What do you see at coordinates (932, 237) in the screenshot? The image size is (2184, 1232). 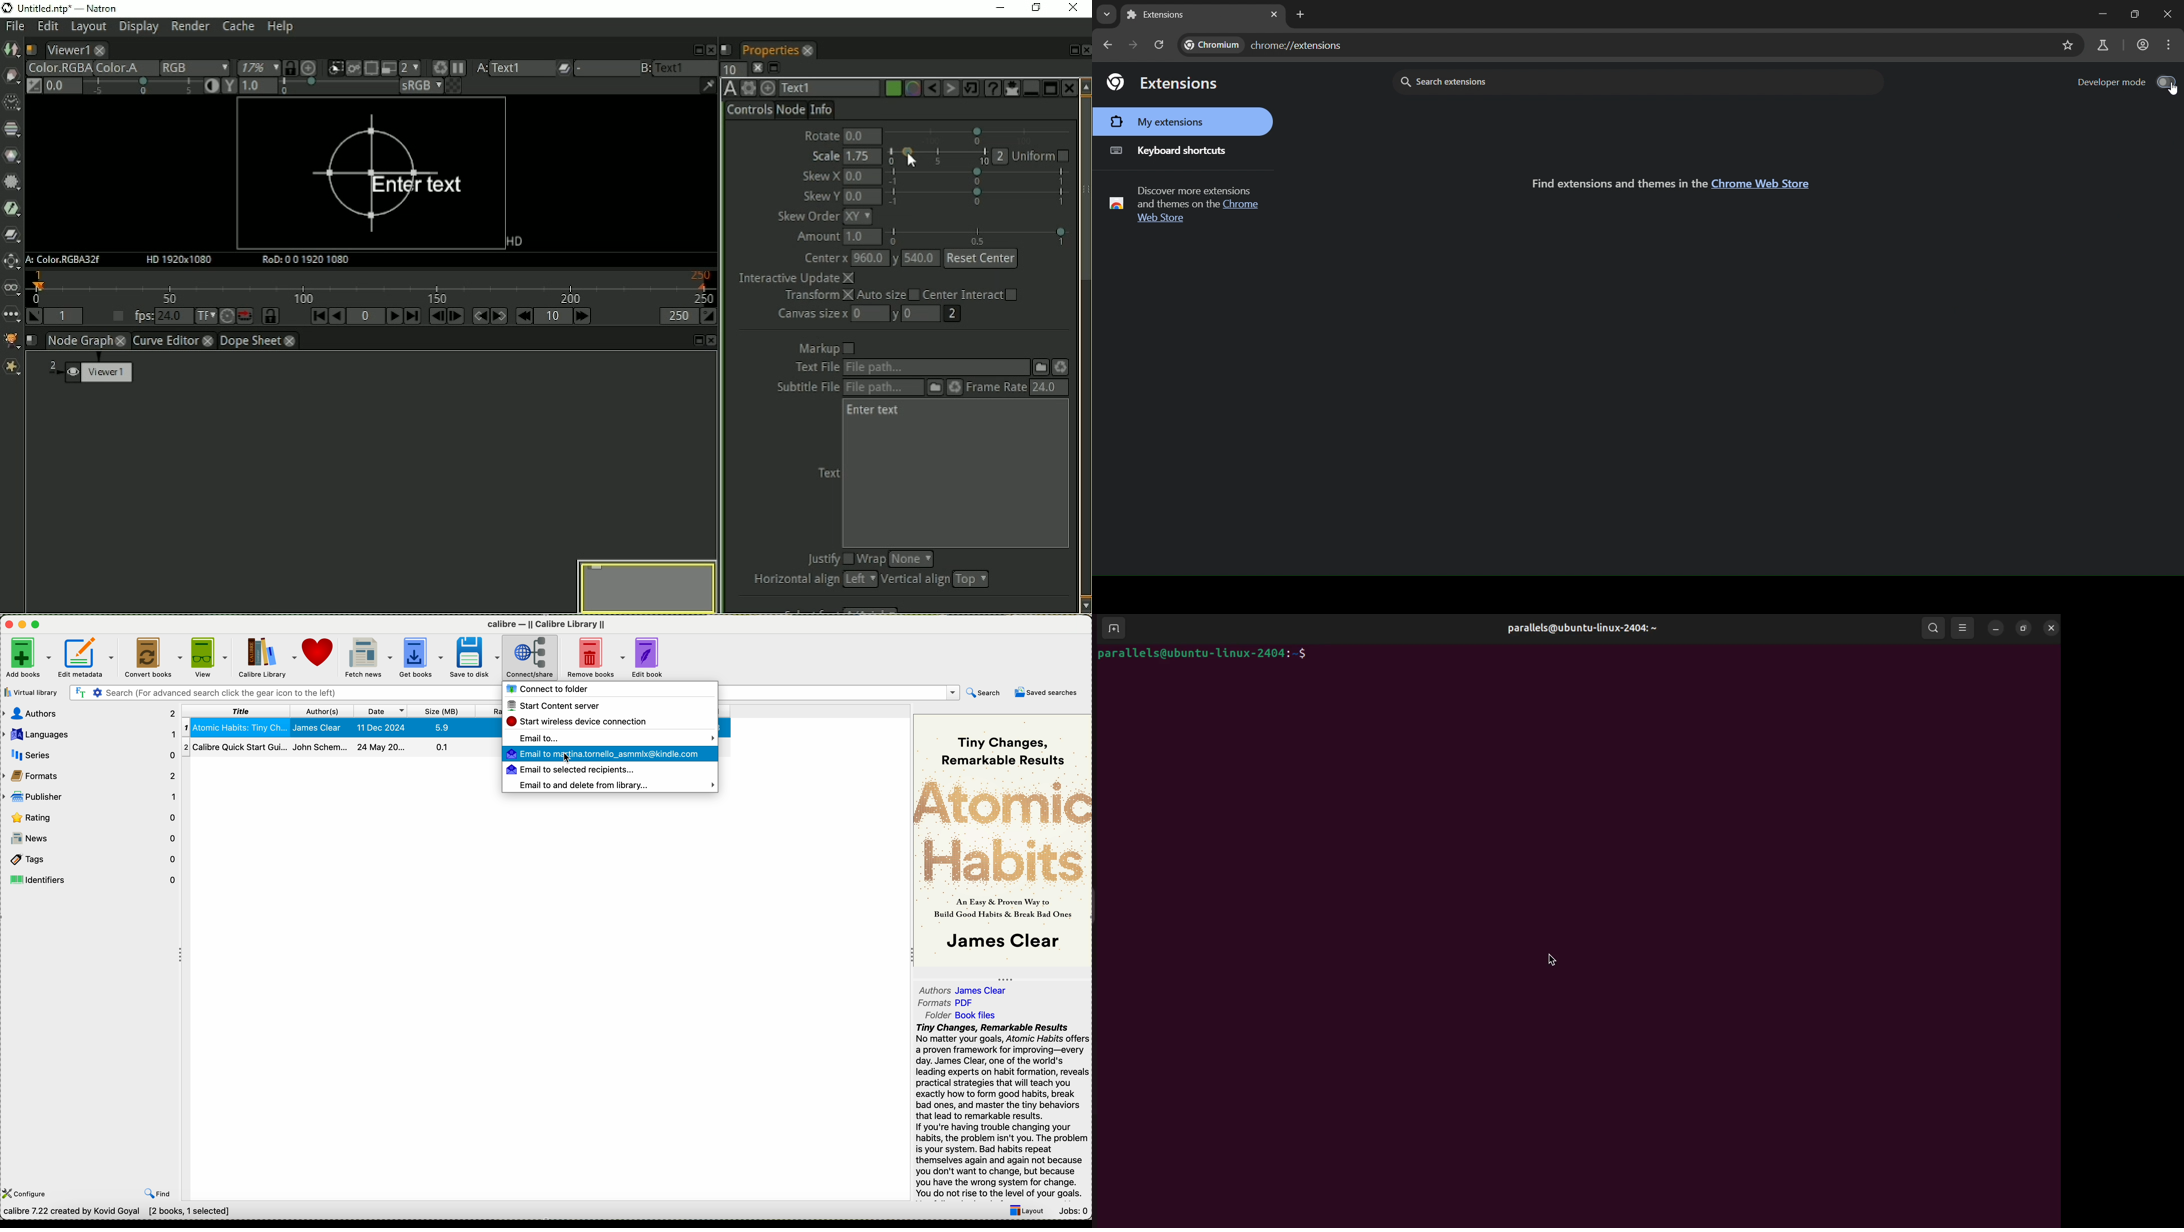 I see `Amount` at bounding box center [932, 237].